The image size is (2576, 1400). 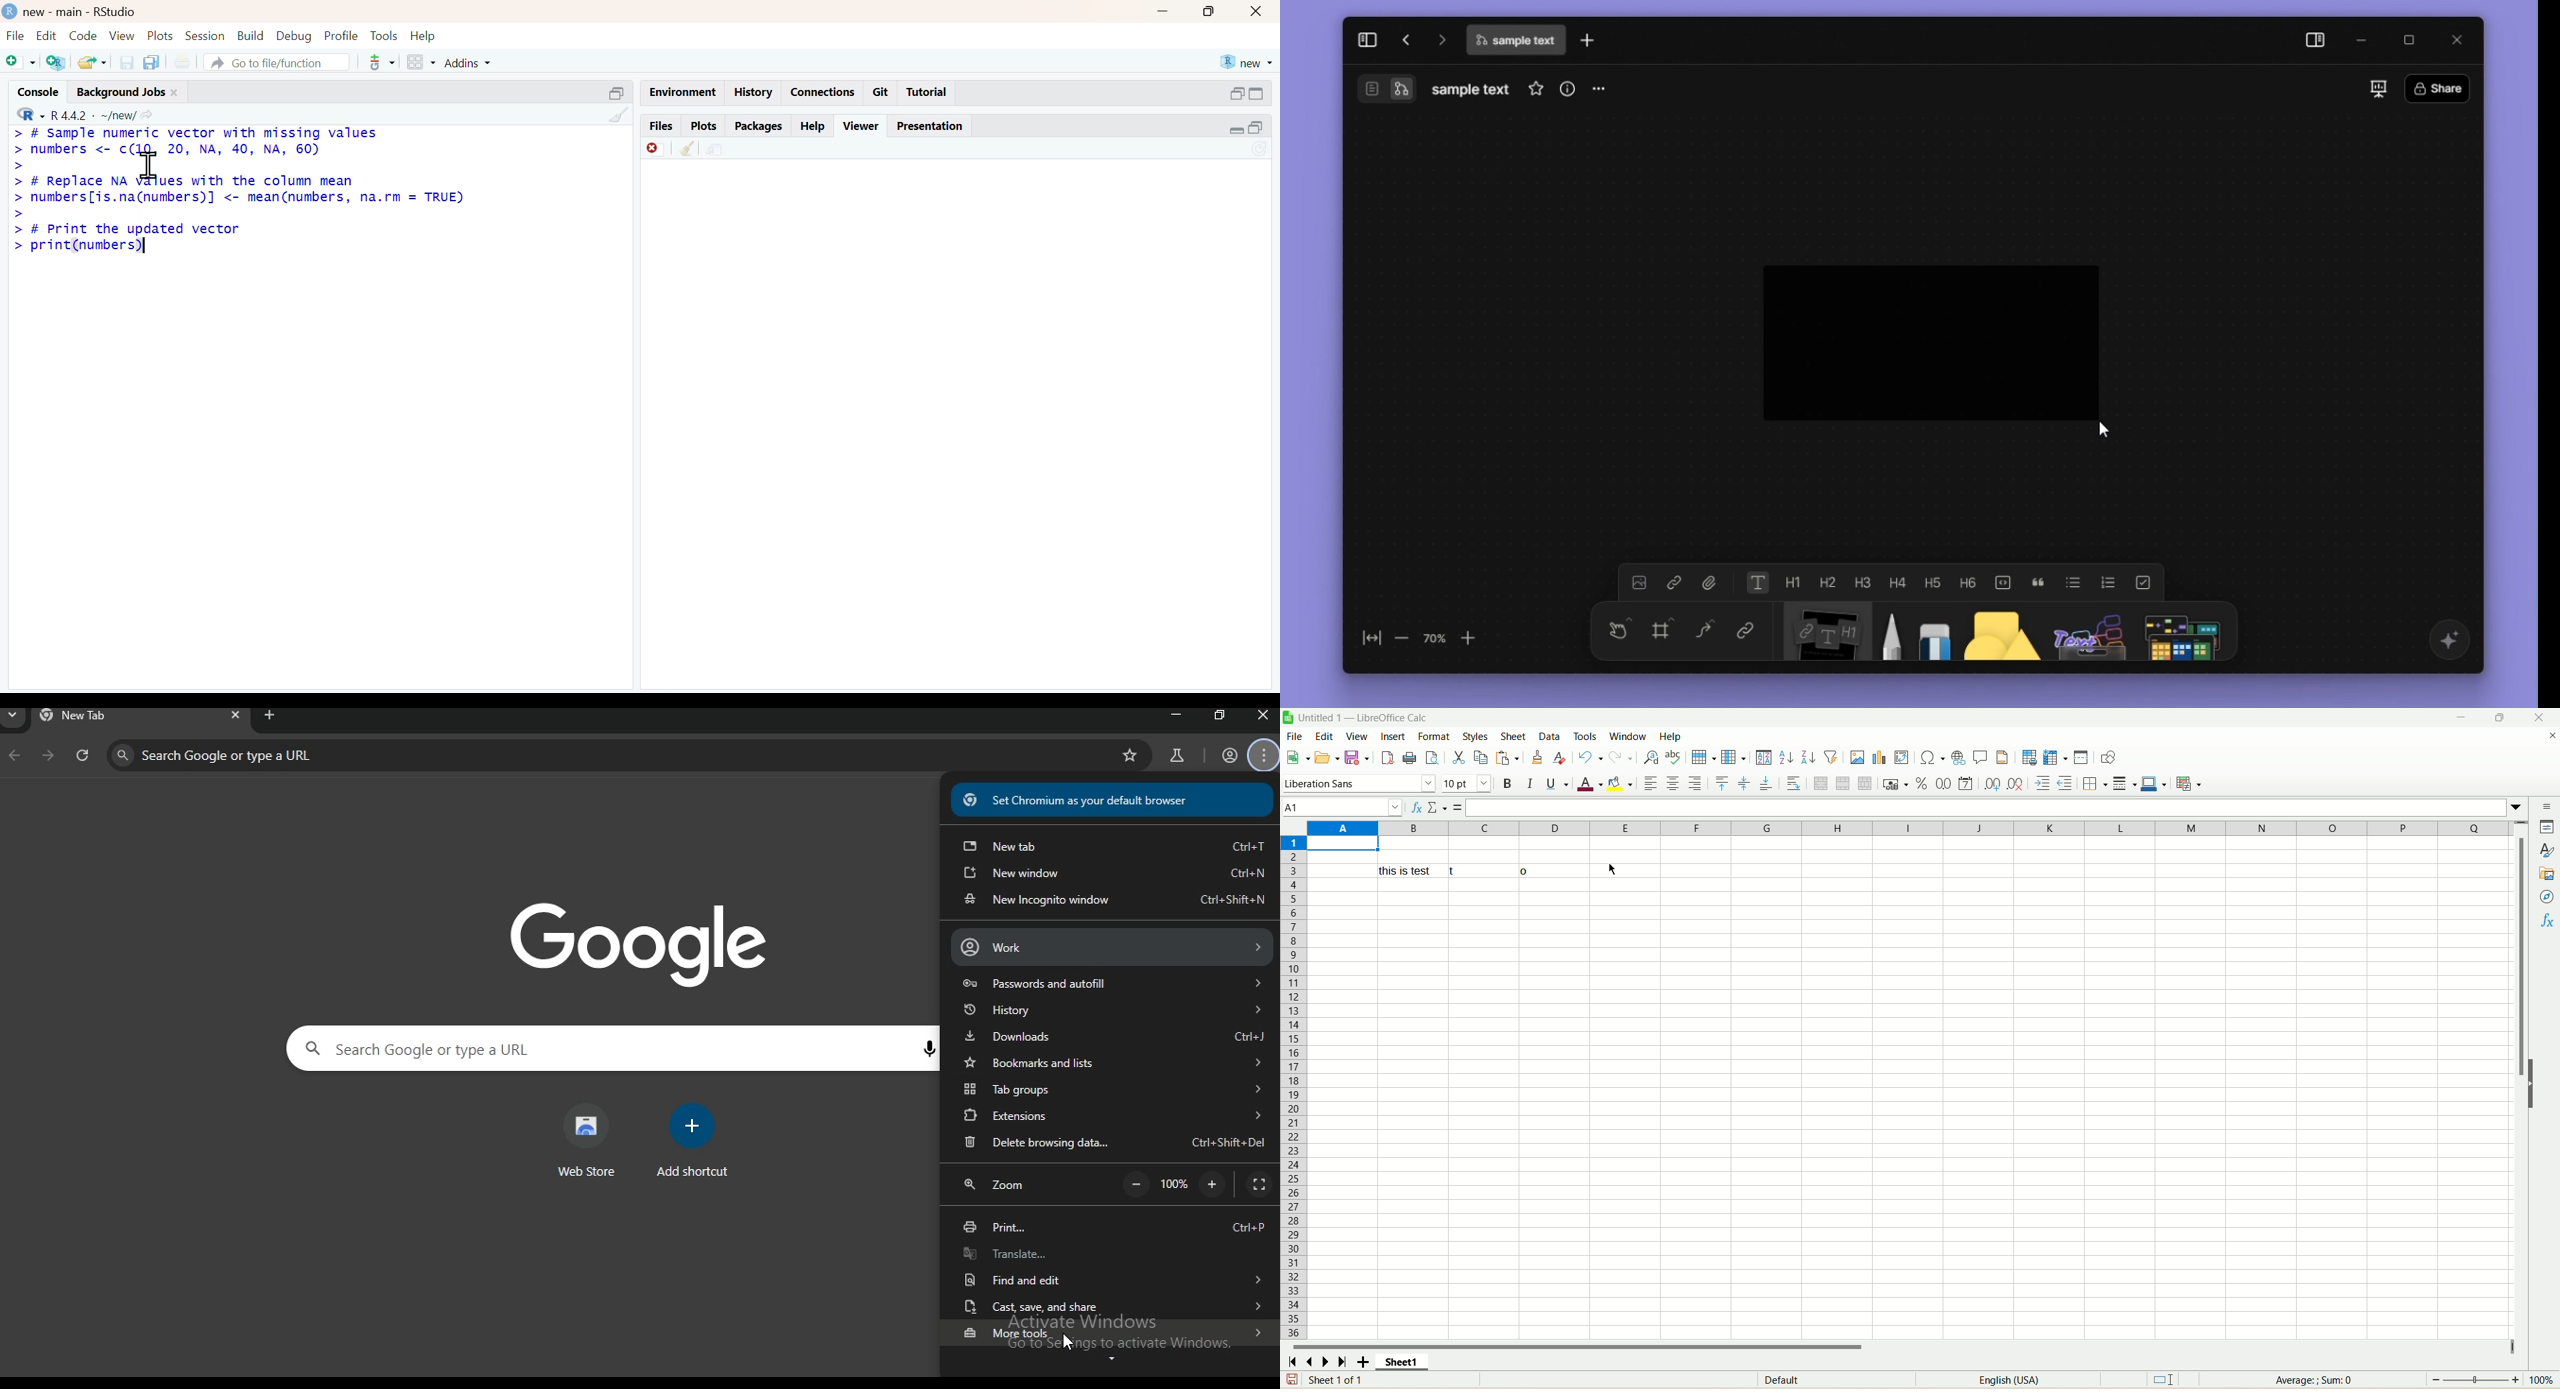 I want to click on heading 5, so click(x=1933, y=581).